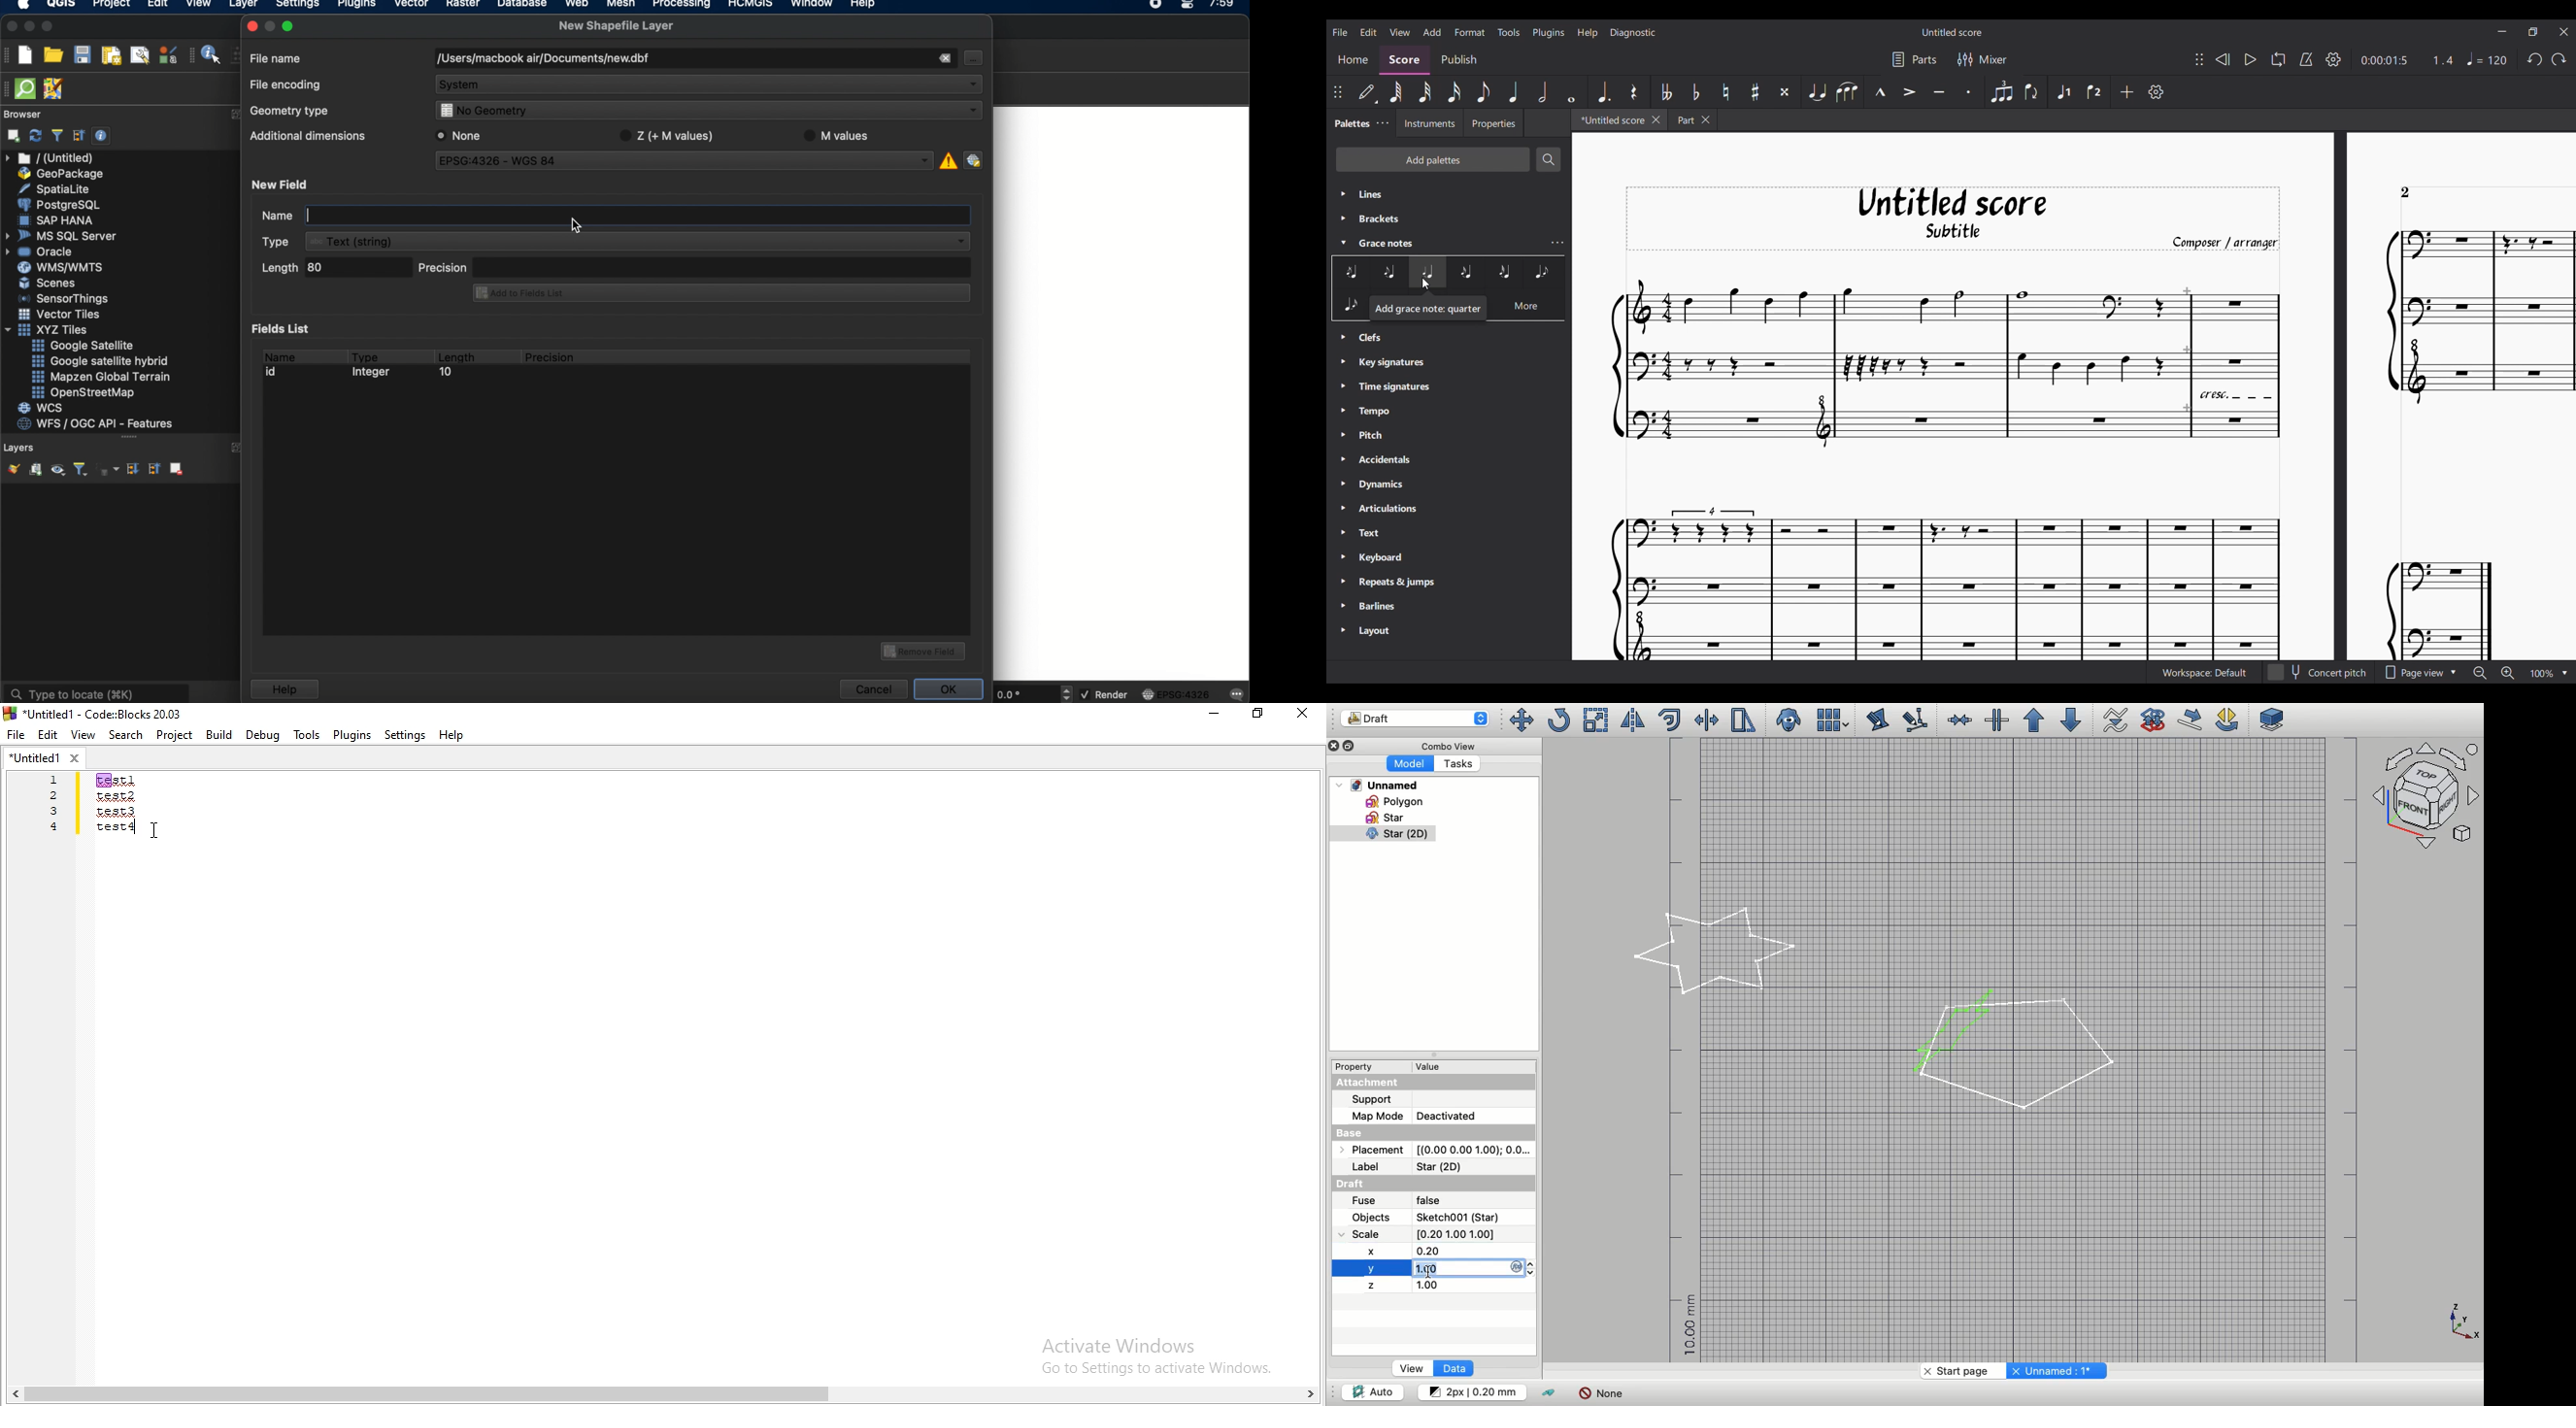 This screenshot has height=1428, width=2576. I want to click on Offset, so click(1670, 720).